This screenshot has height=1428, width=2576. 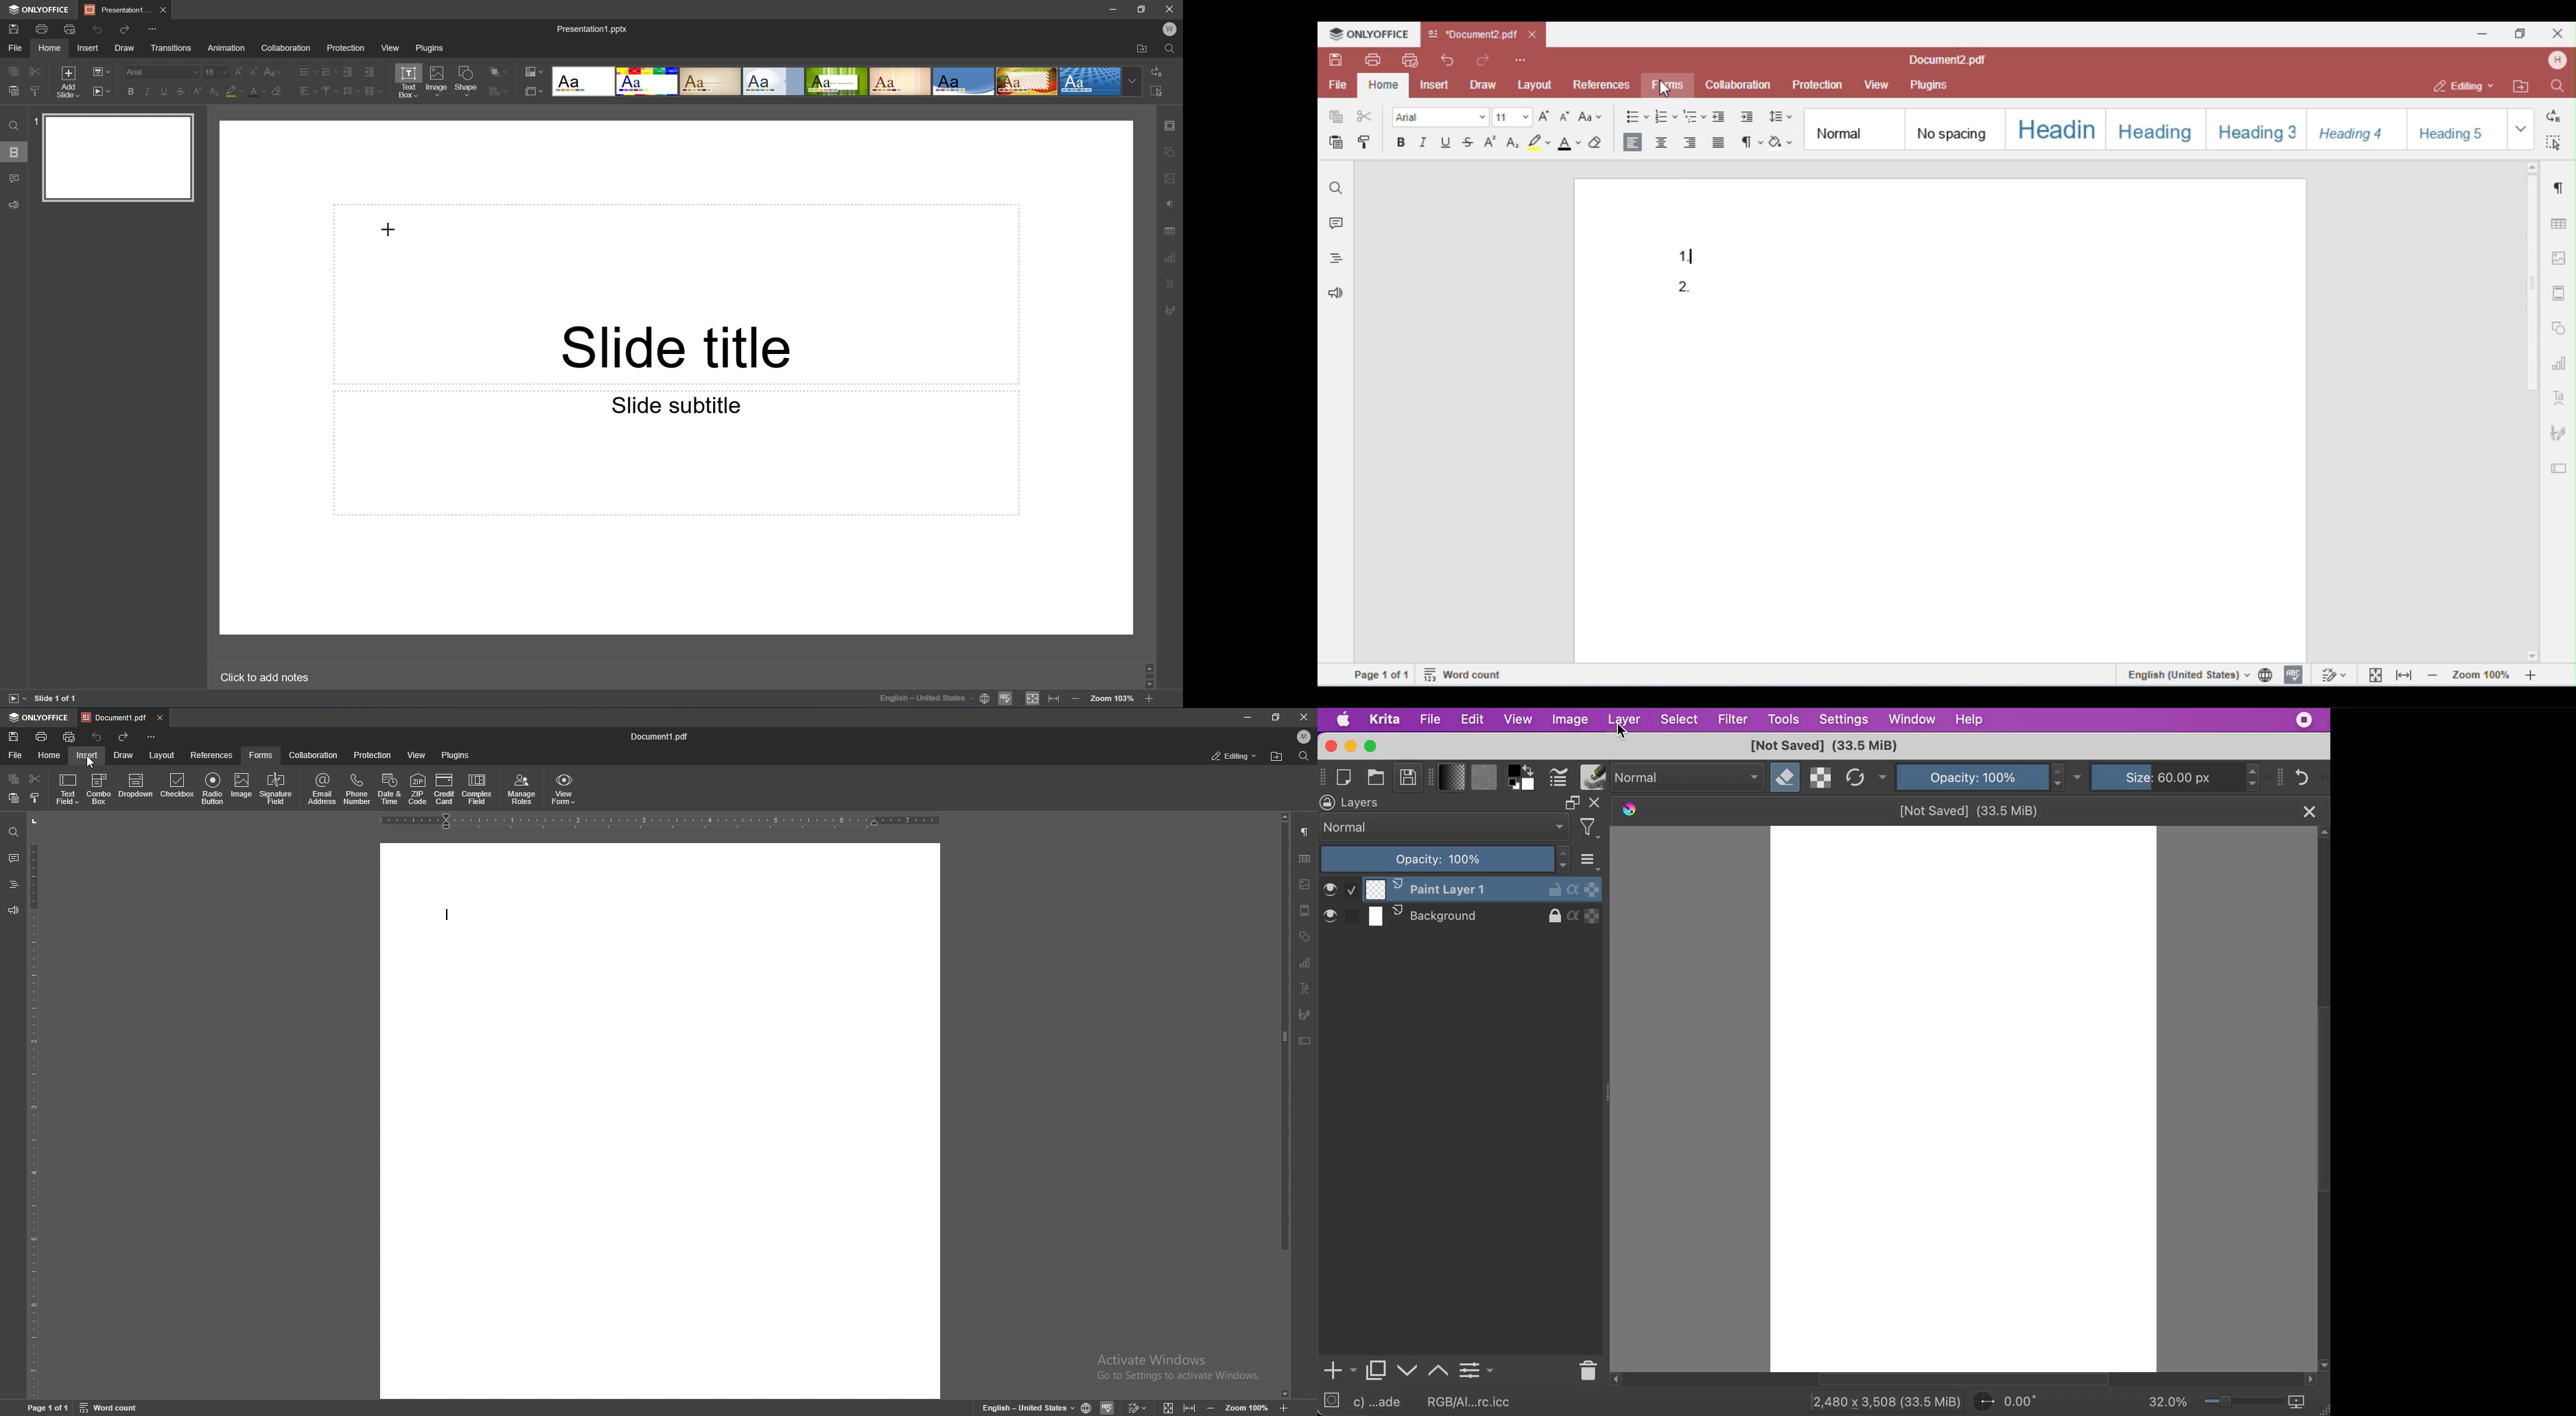 What do you see at coordinates (1149, 685) in the screenshot?
I see `Scroll Down` at bounding box center [1149, 685].